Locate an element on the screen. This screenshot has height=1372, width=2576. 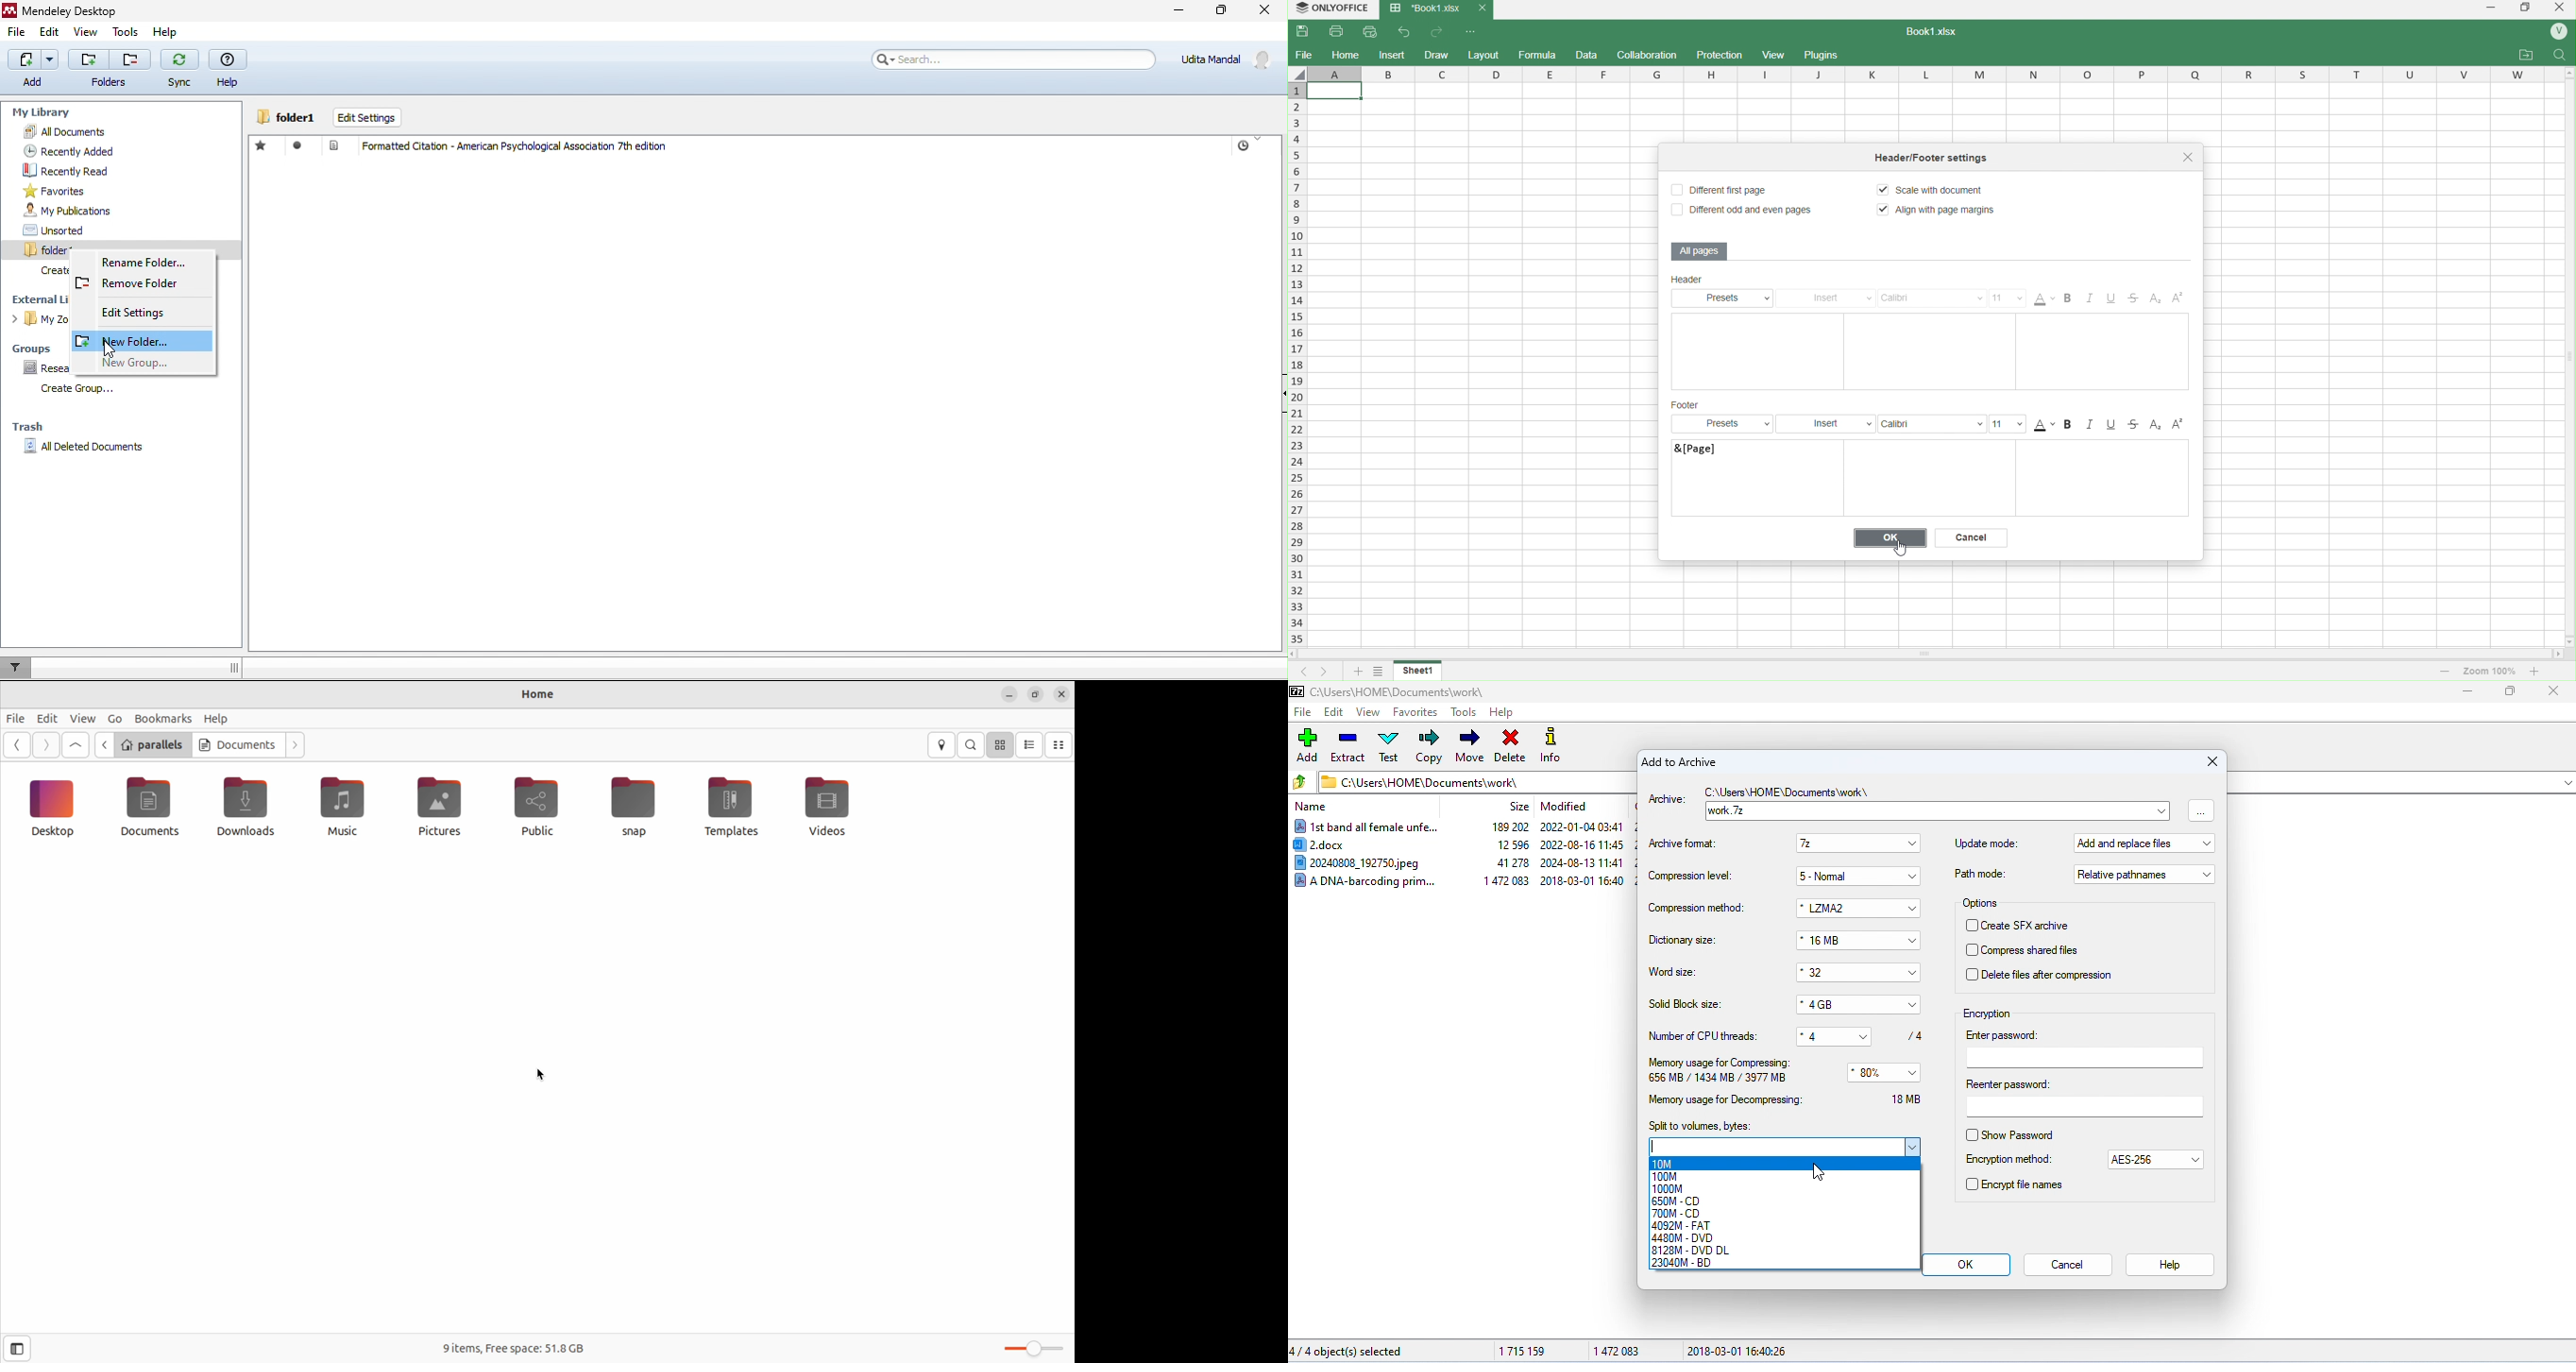
minimize is located at coordinates (1179, 9).